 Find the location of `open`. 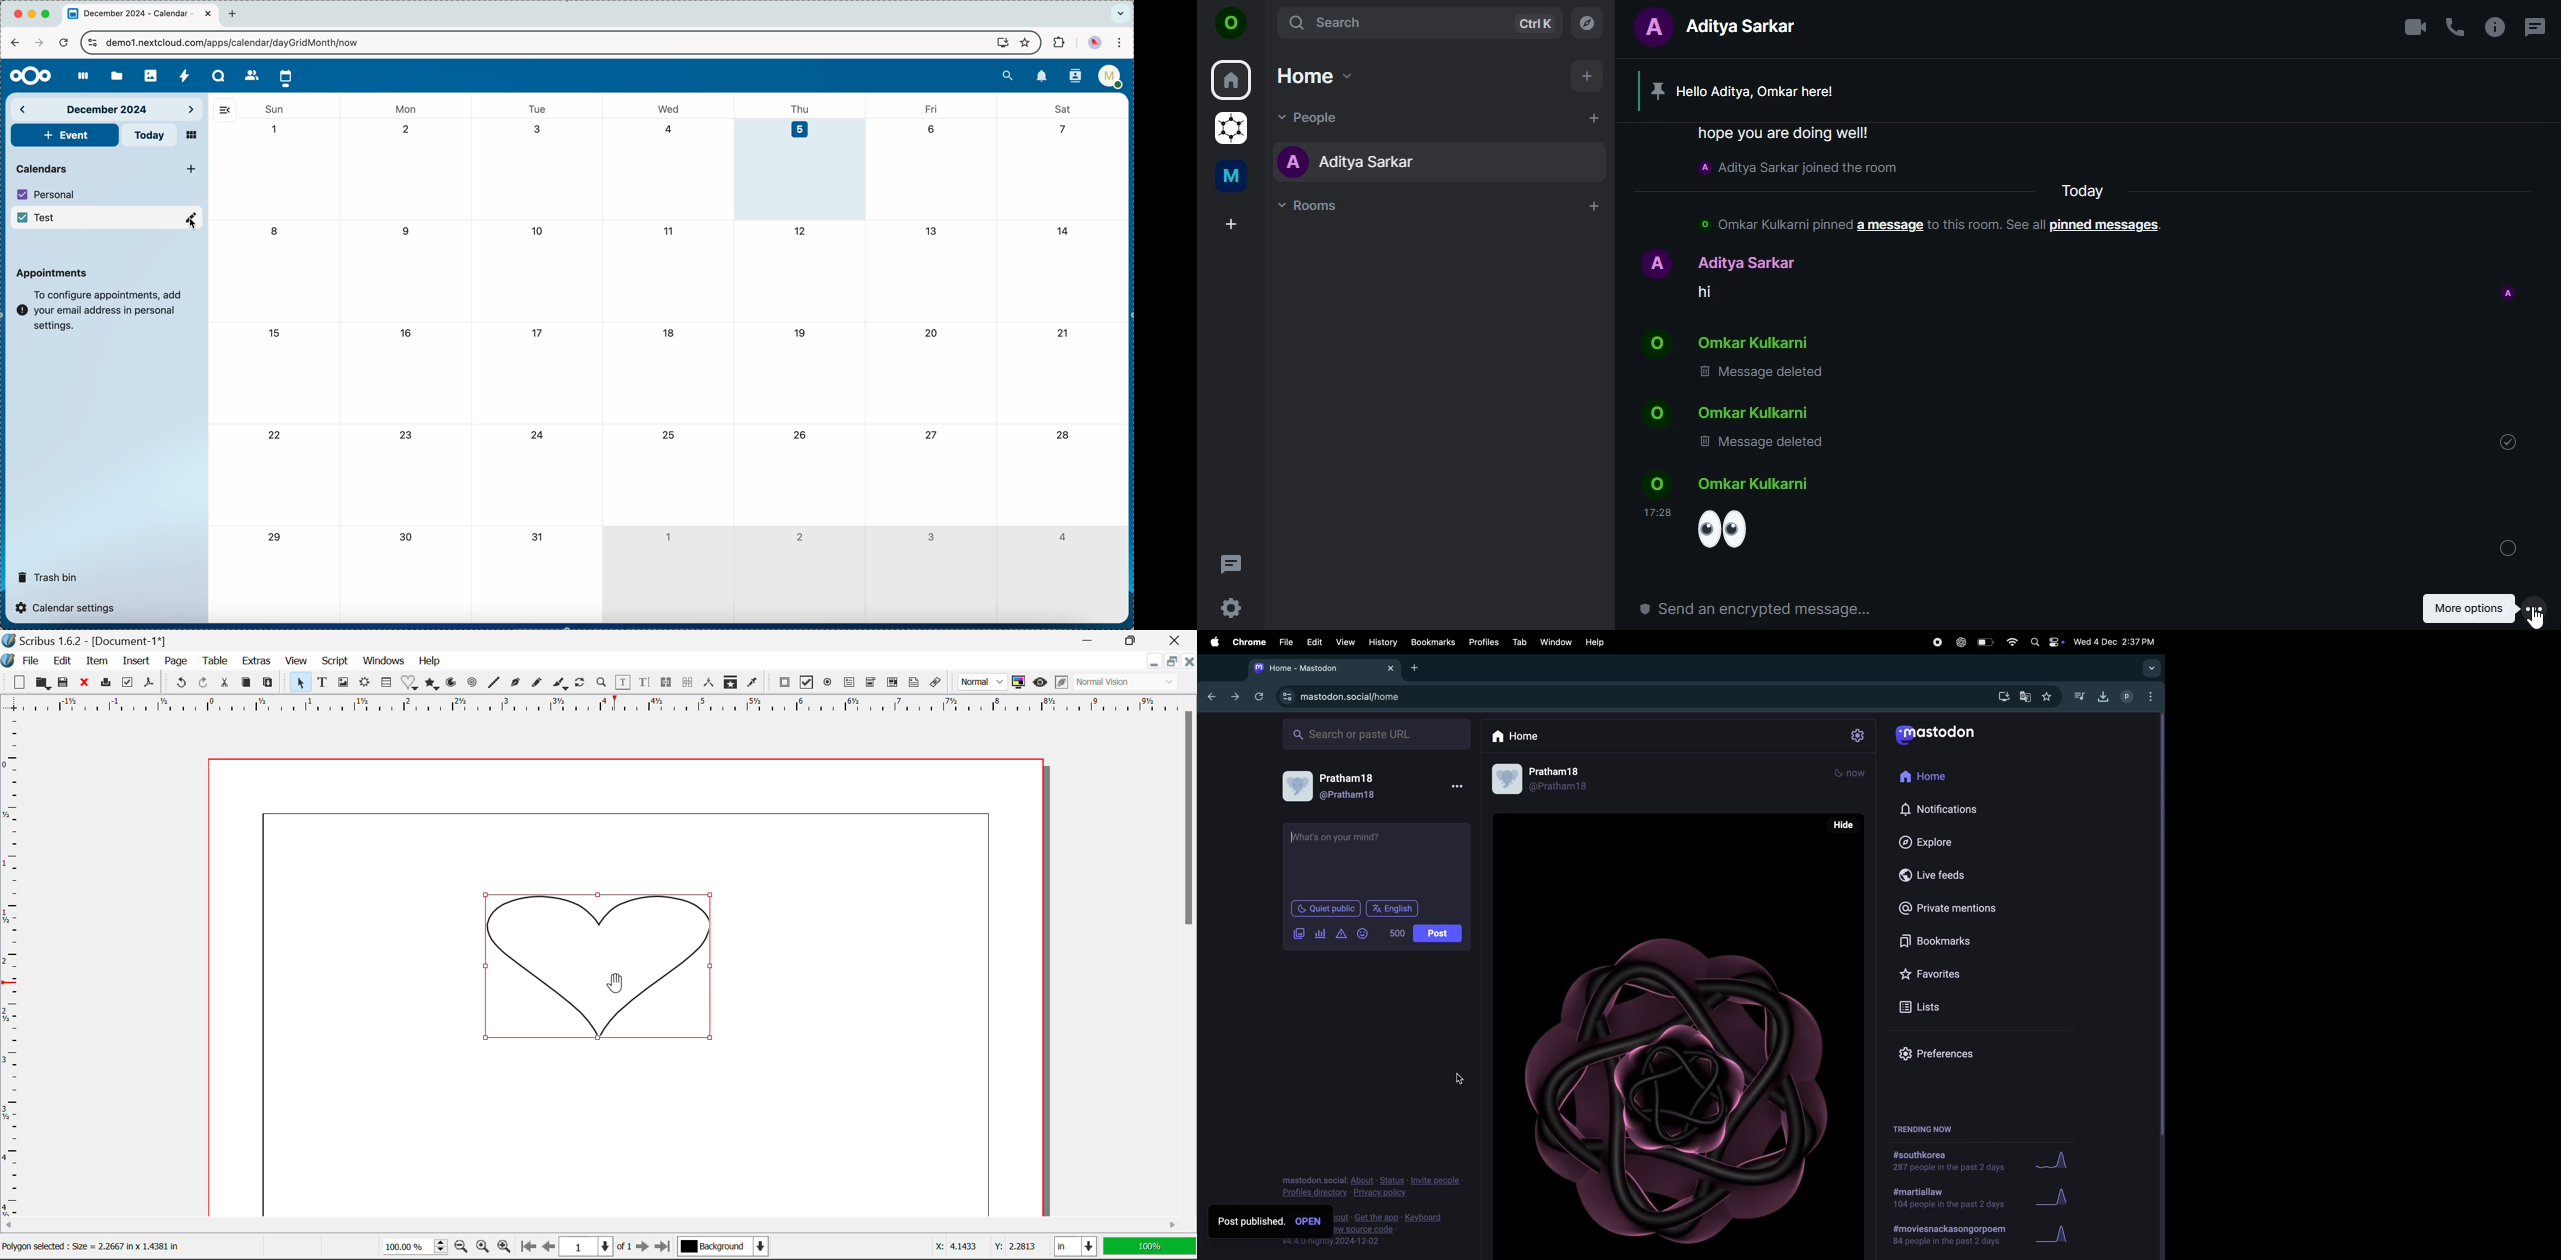

open is located at coordinates (1309, 1220).